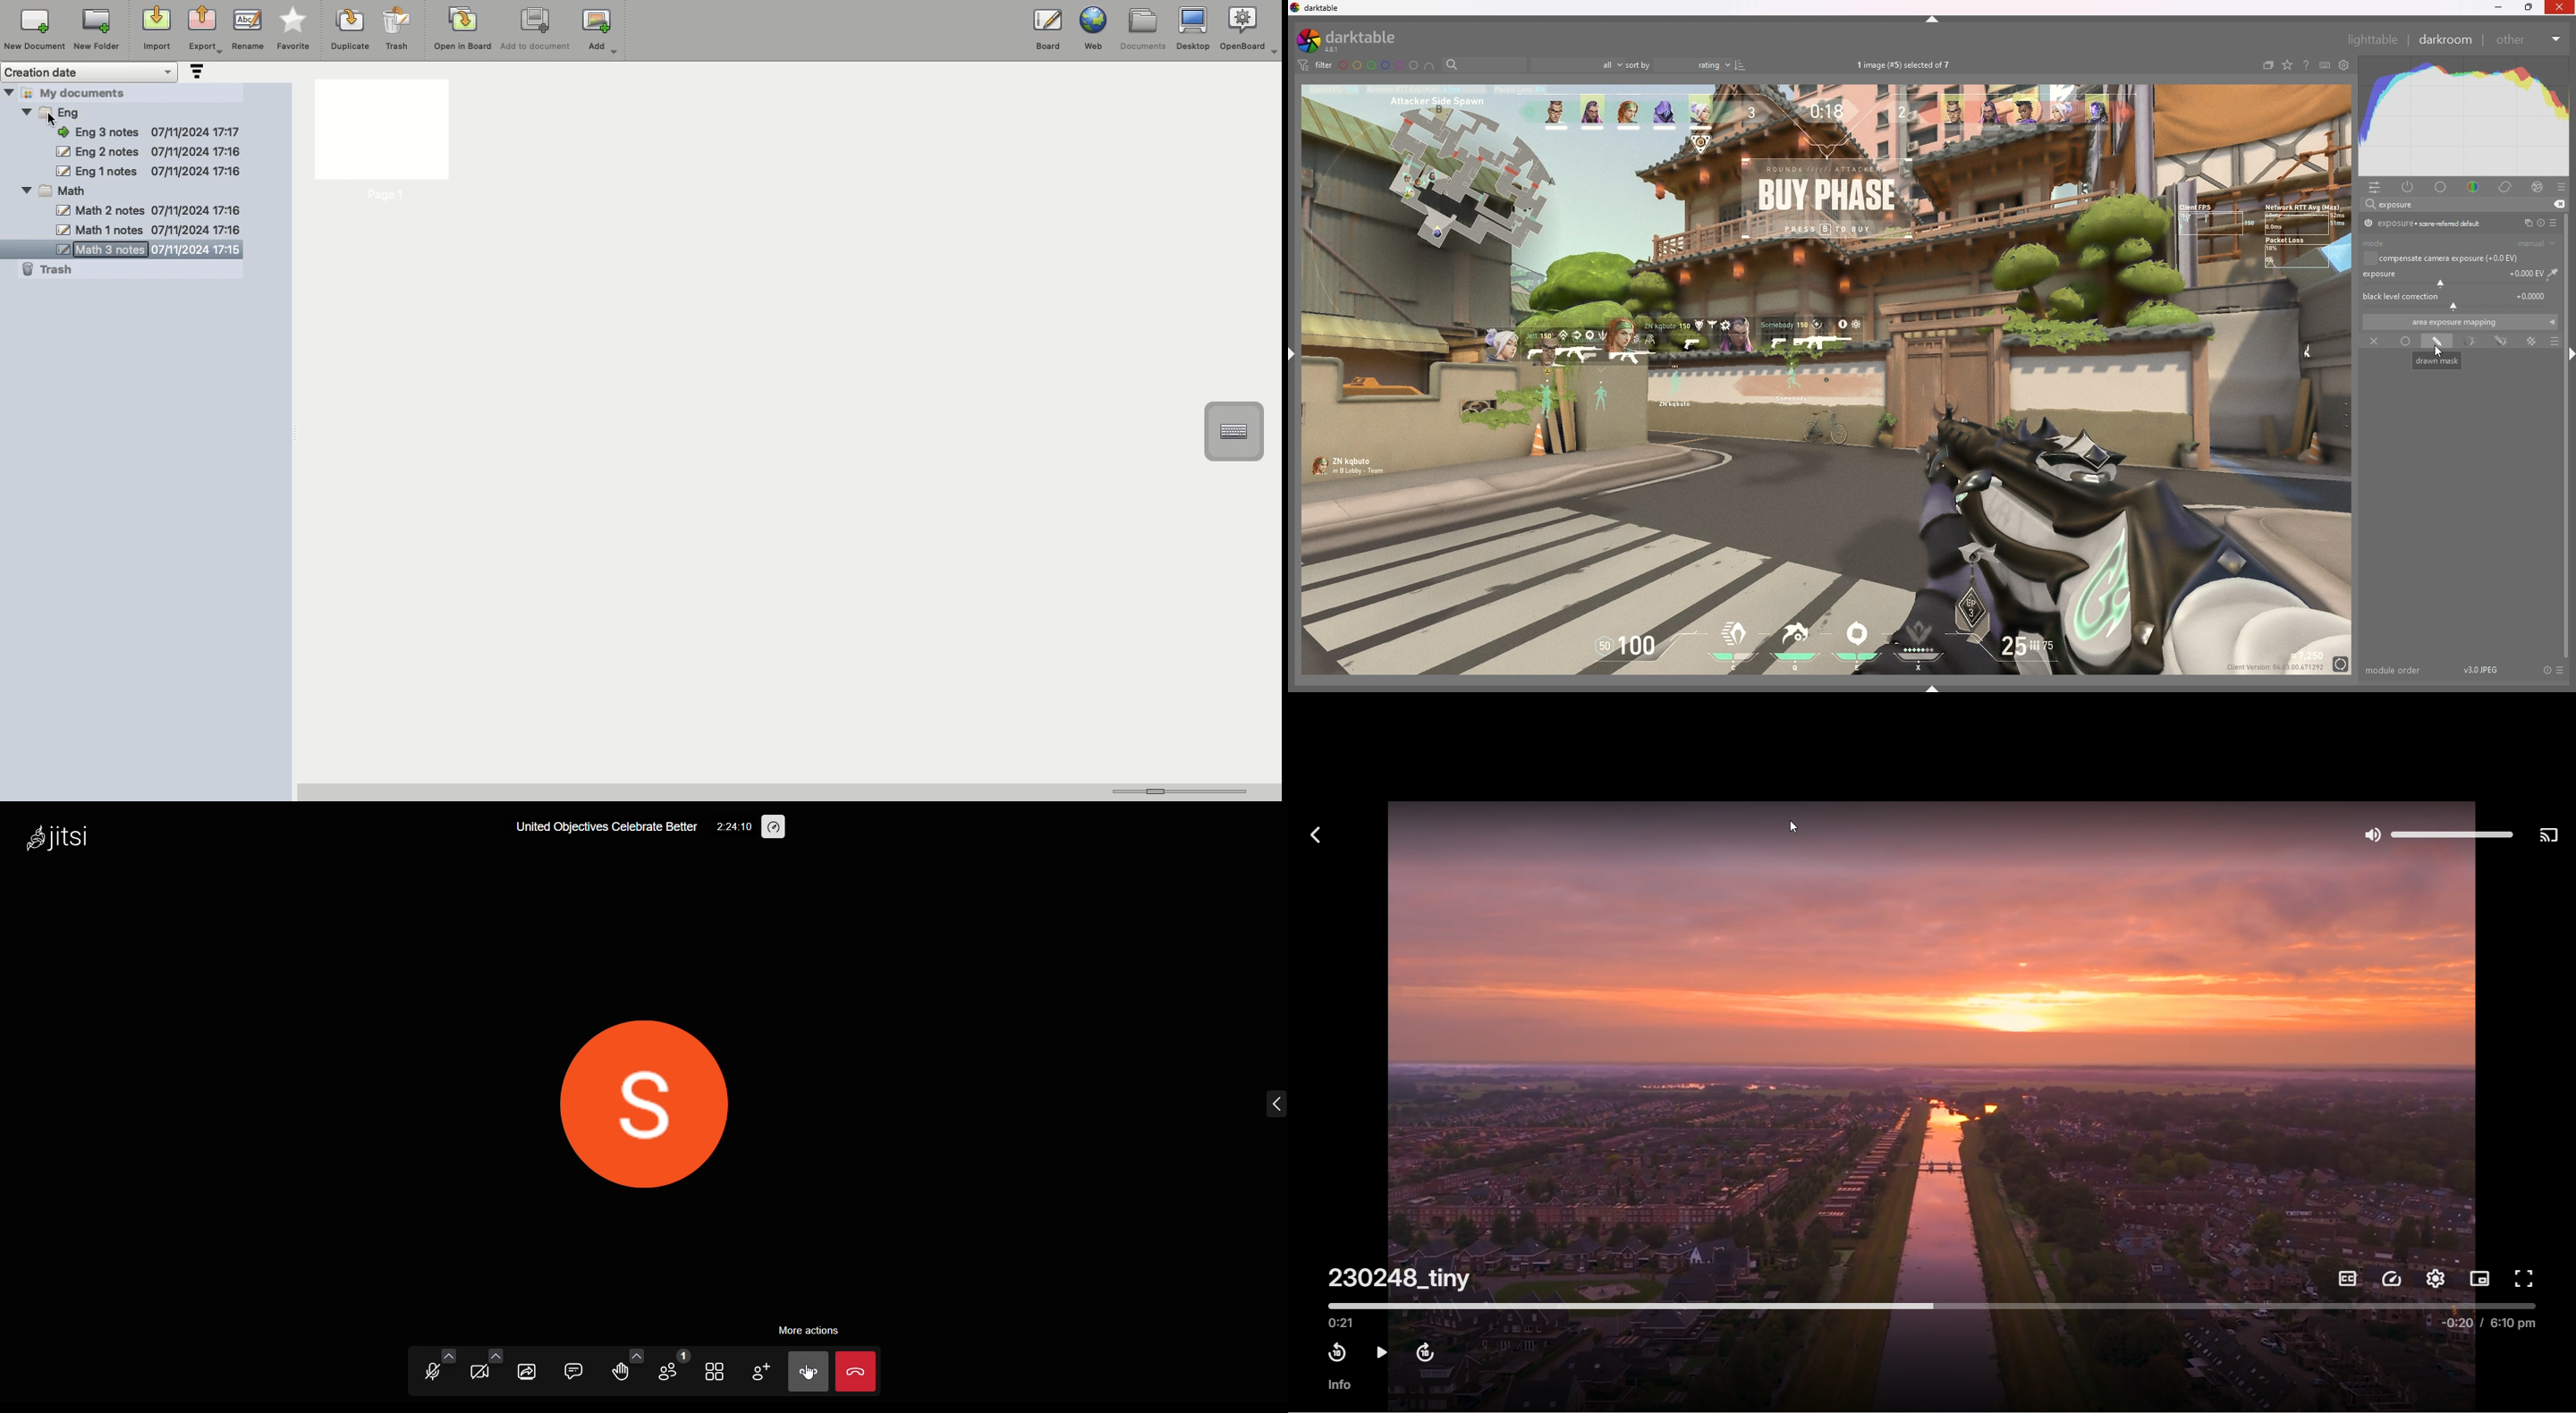  Describe the element at coordinates (2460, 322) in the screenshot. I see `area exposure mapping` at that location.